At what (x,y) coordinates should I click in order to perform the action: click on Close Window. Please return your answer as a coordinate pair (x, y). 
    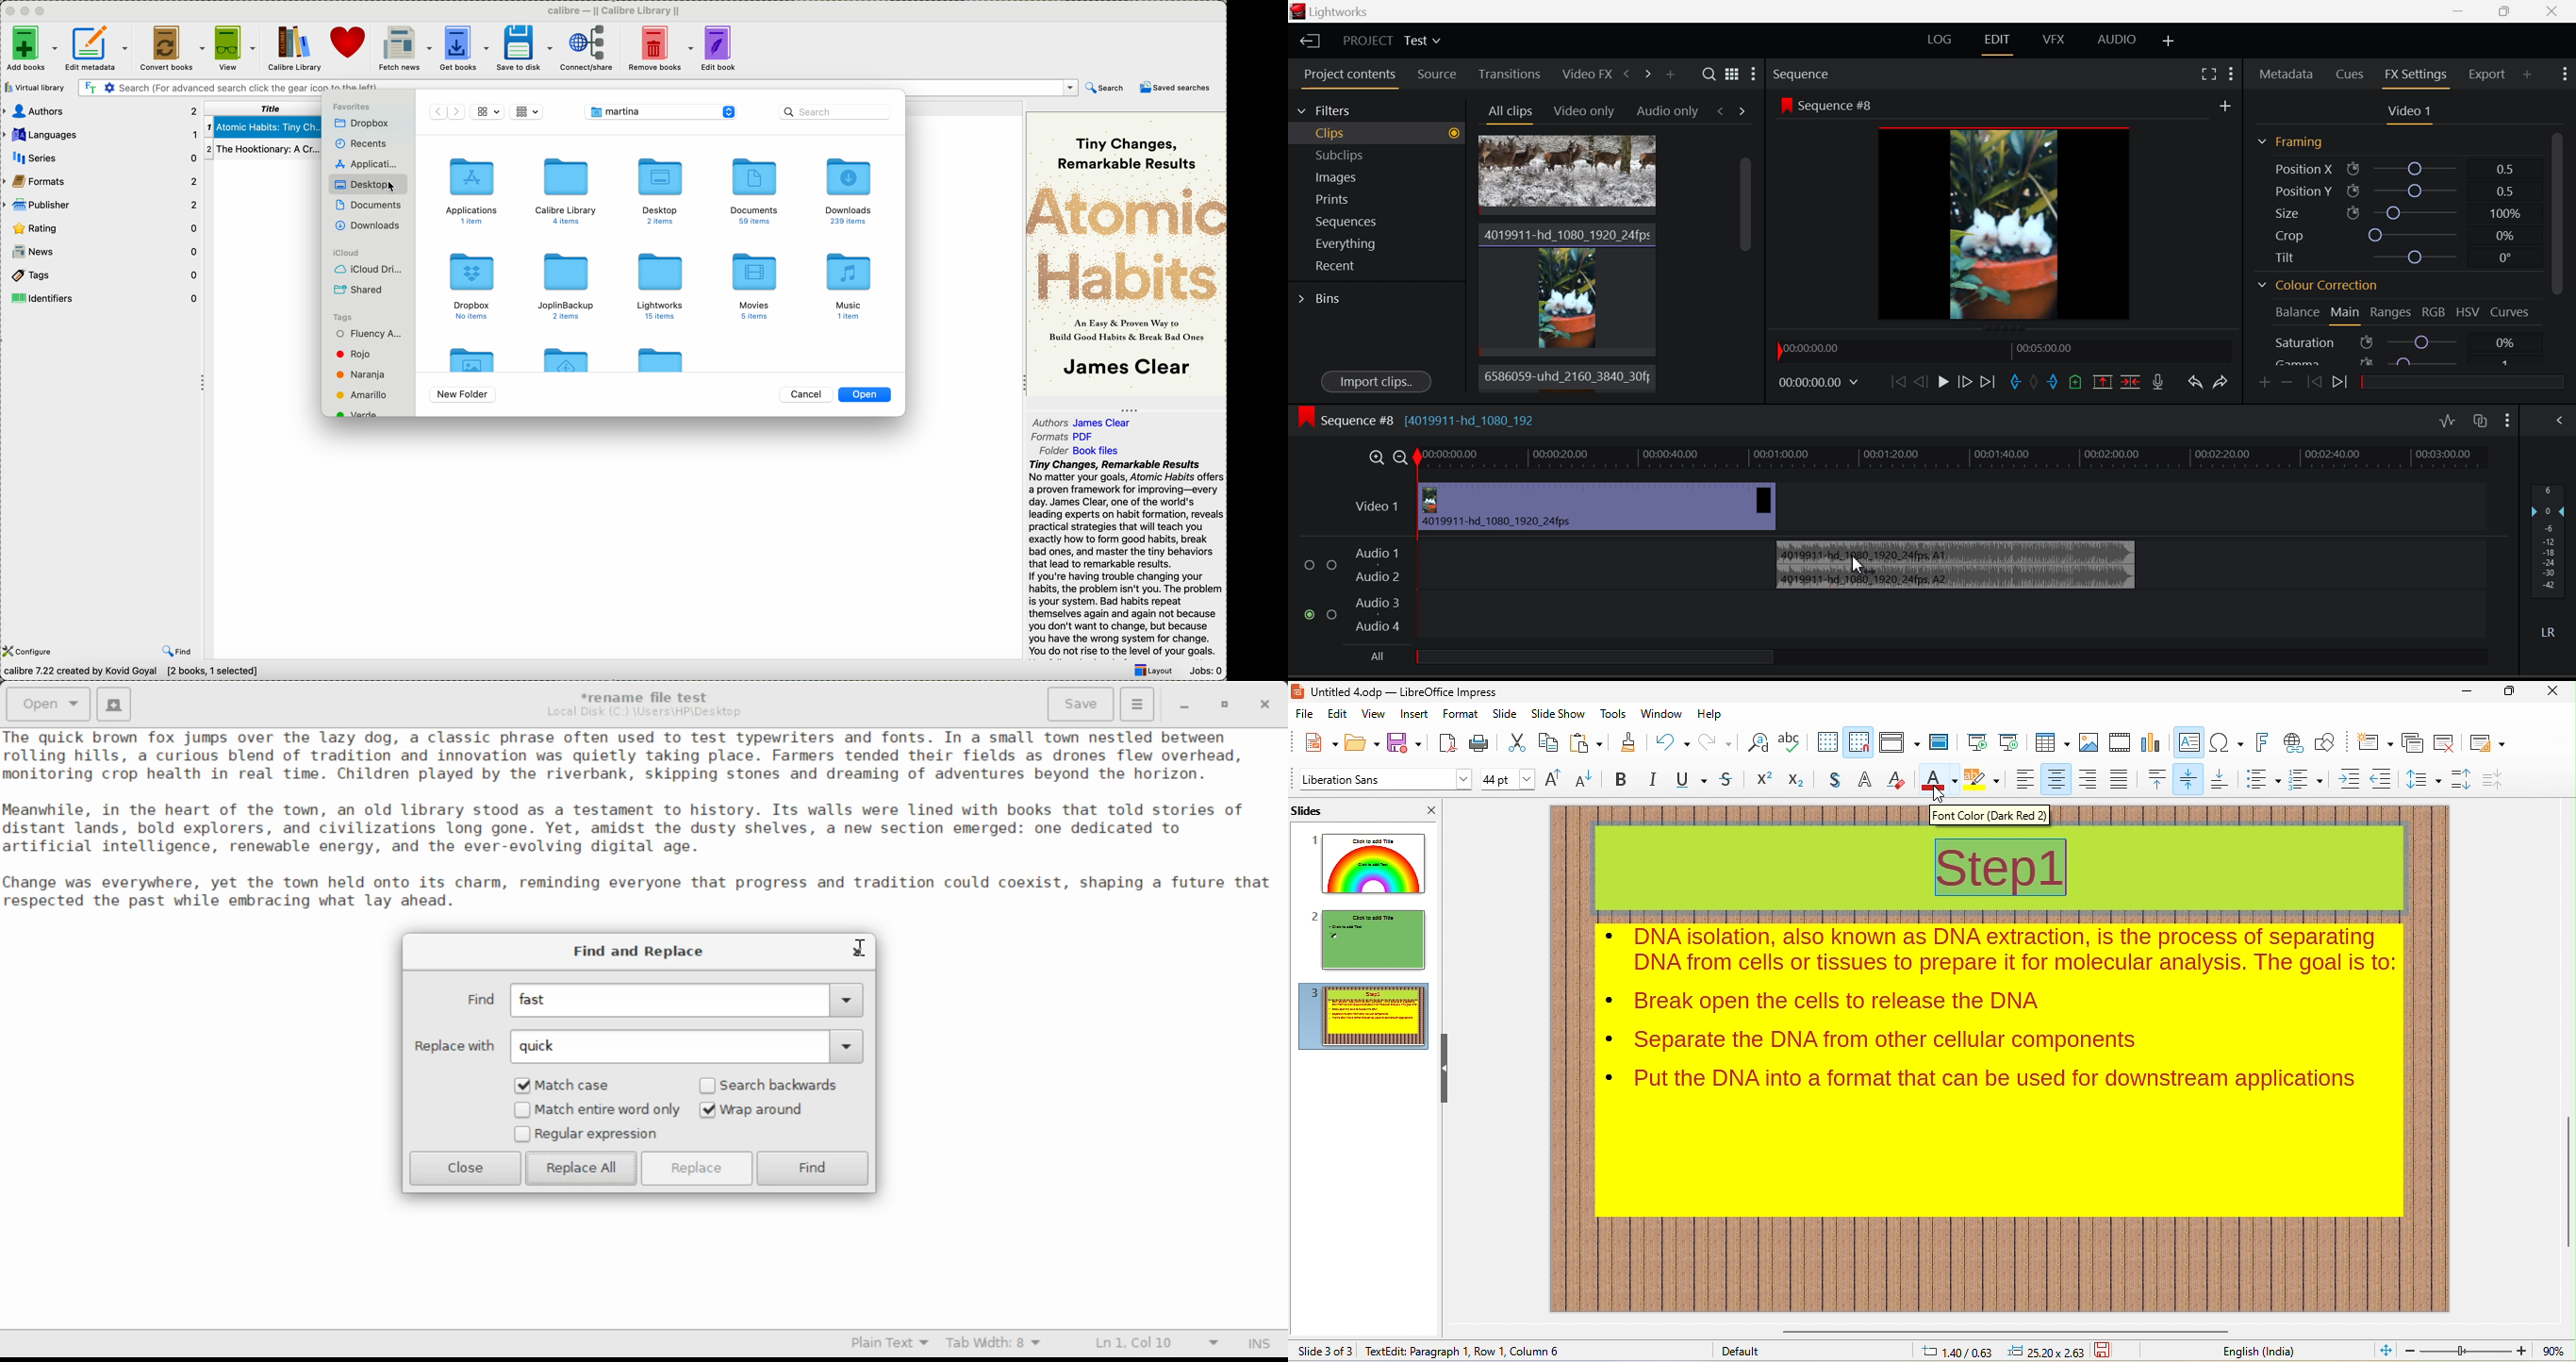
    Looking at the image, I should click on (1263, 704).